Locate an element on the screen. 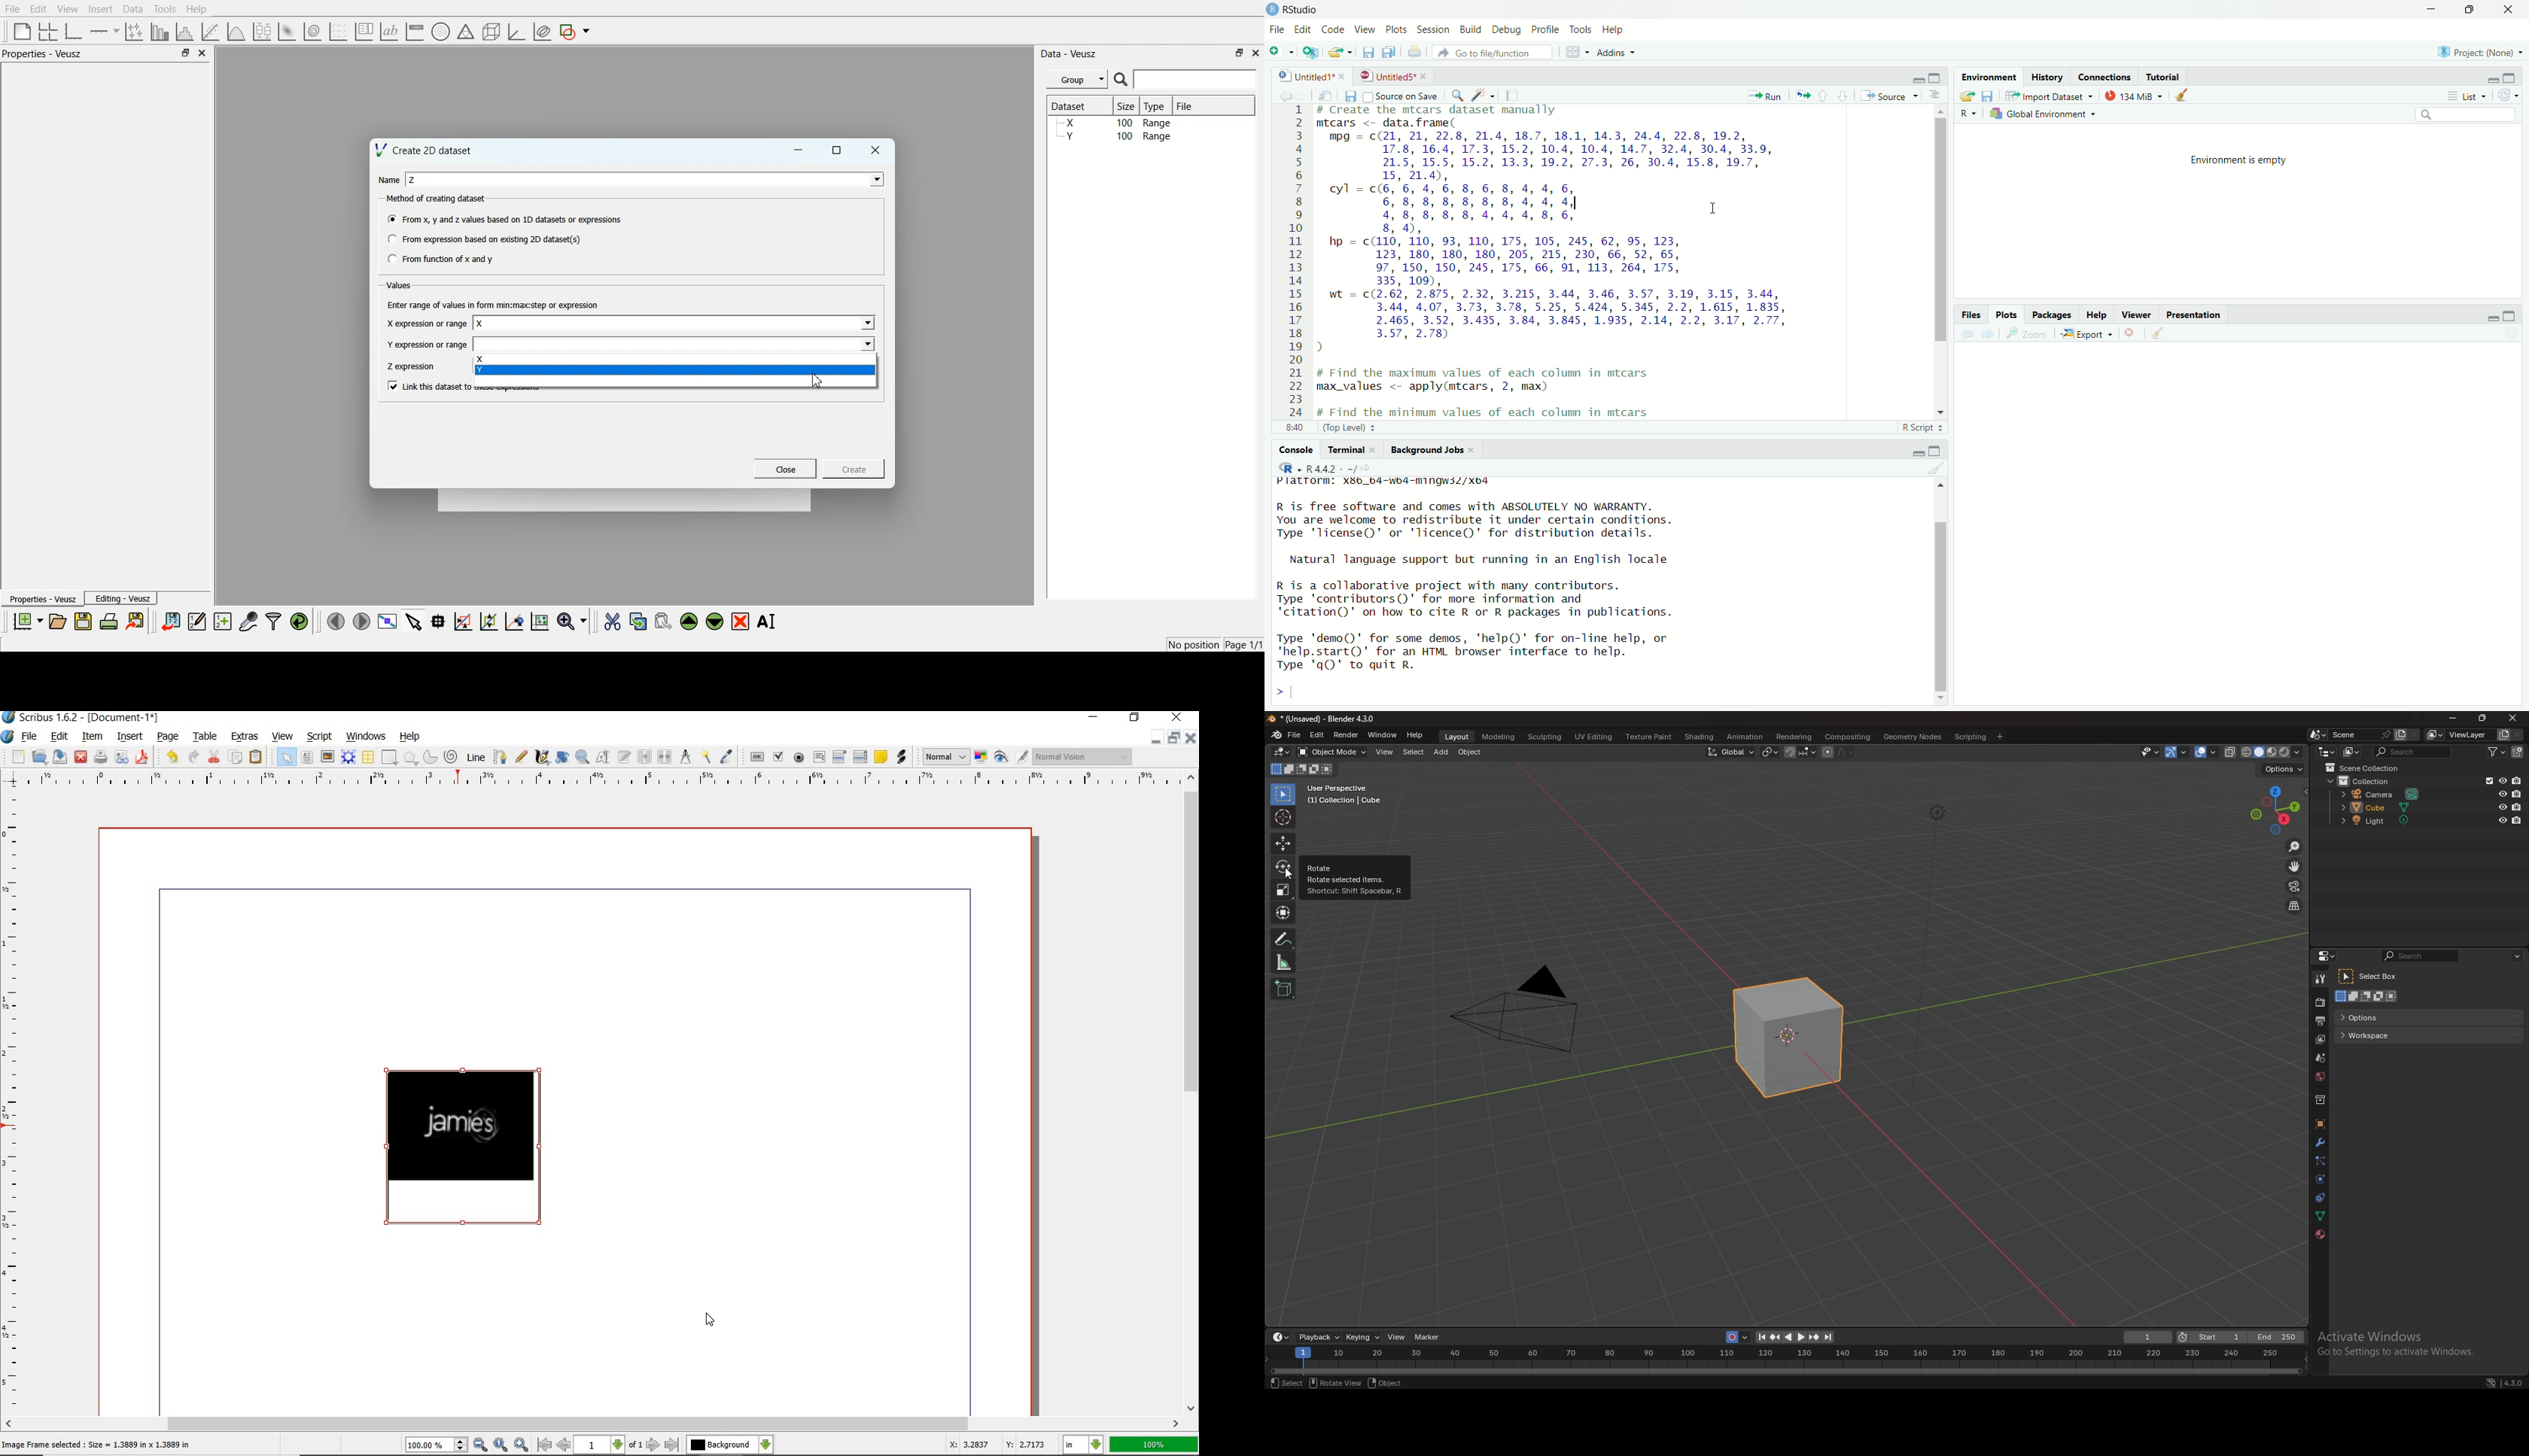  Zoom function menu is located at coordinates (574, 621).